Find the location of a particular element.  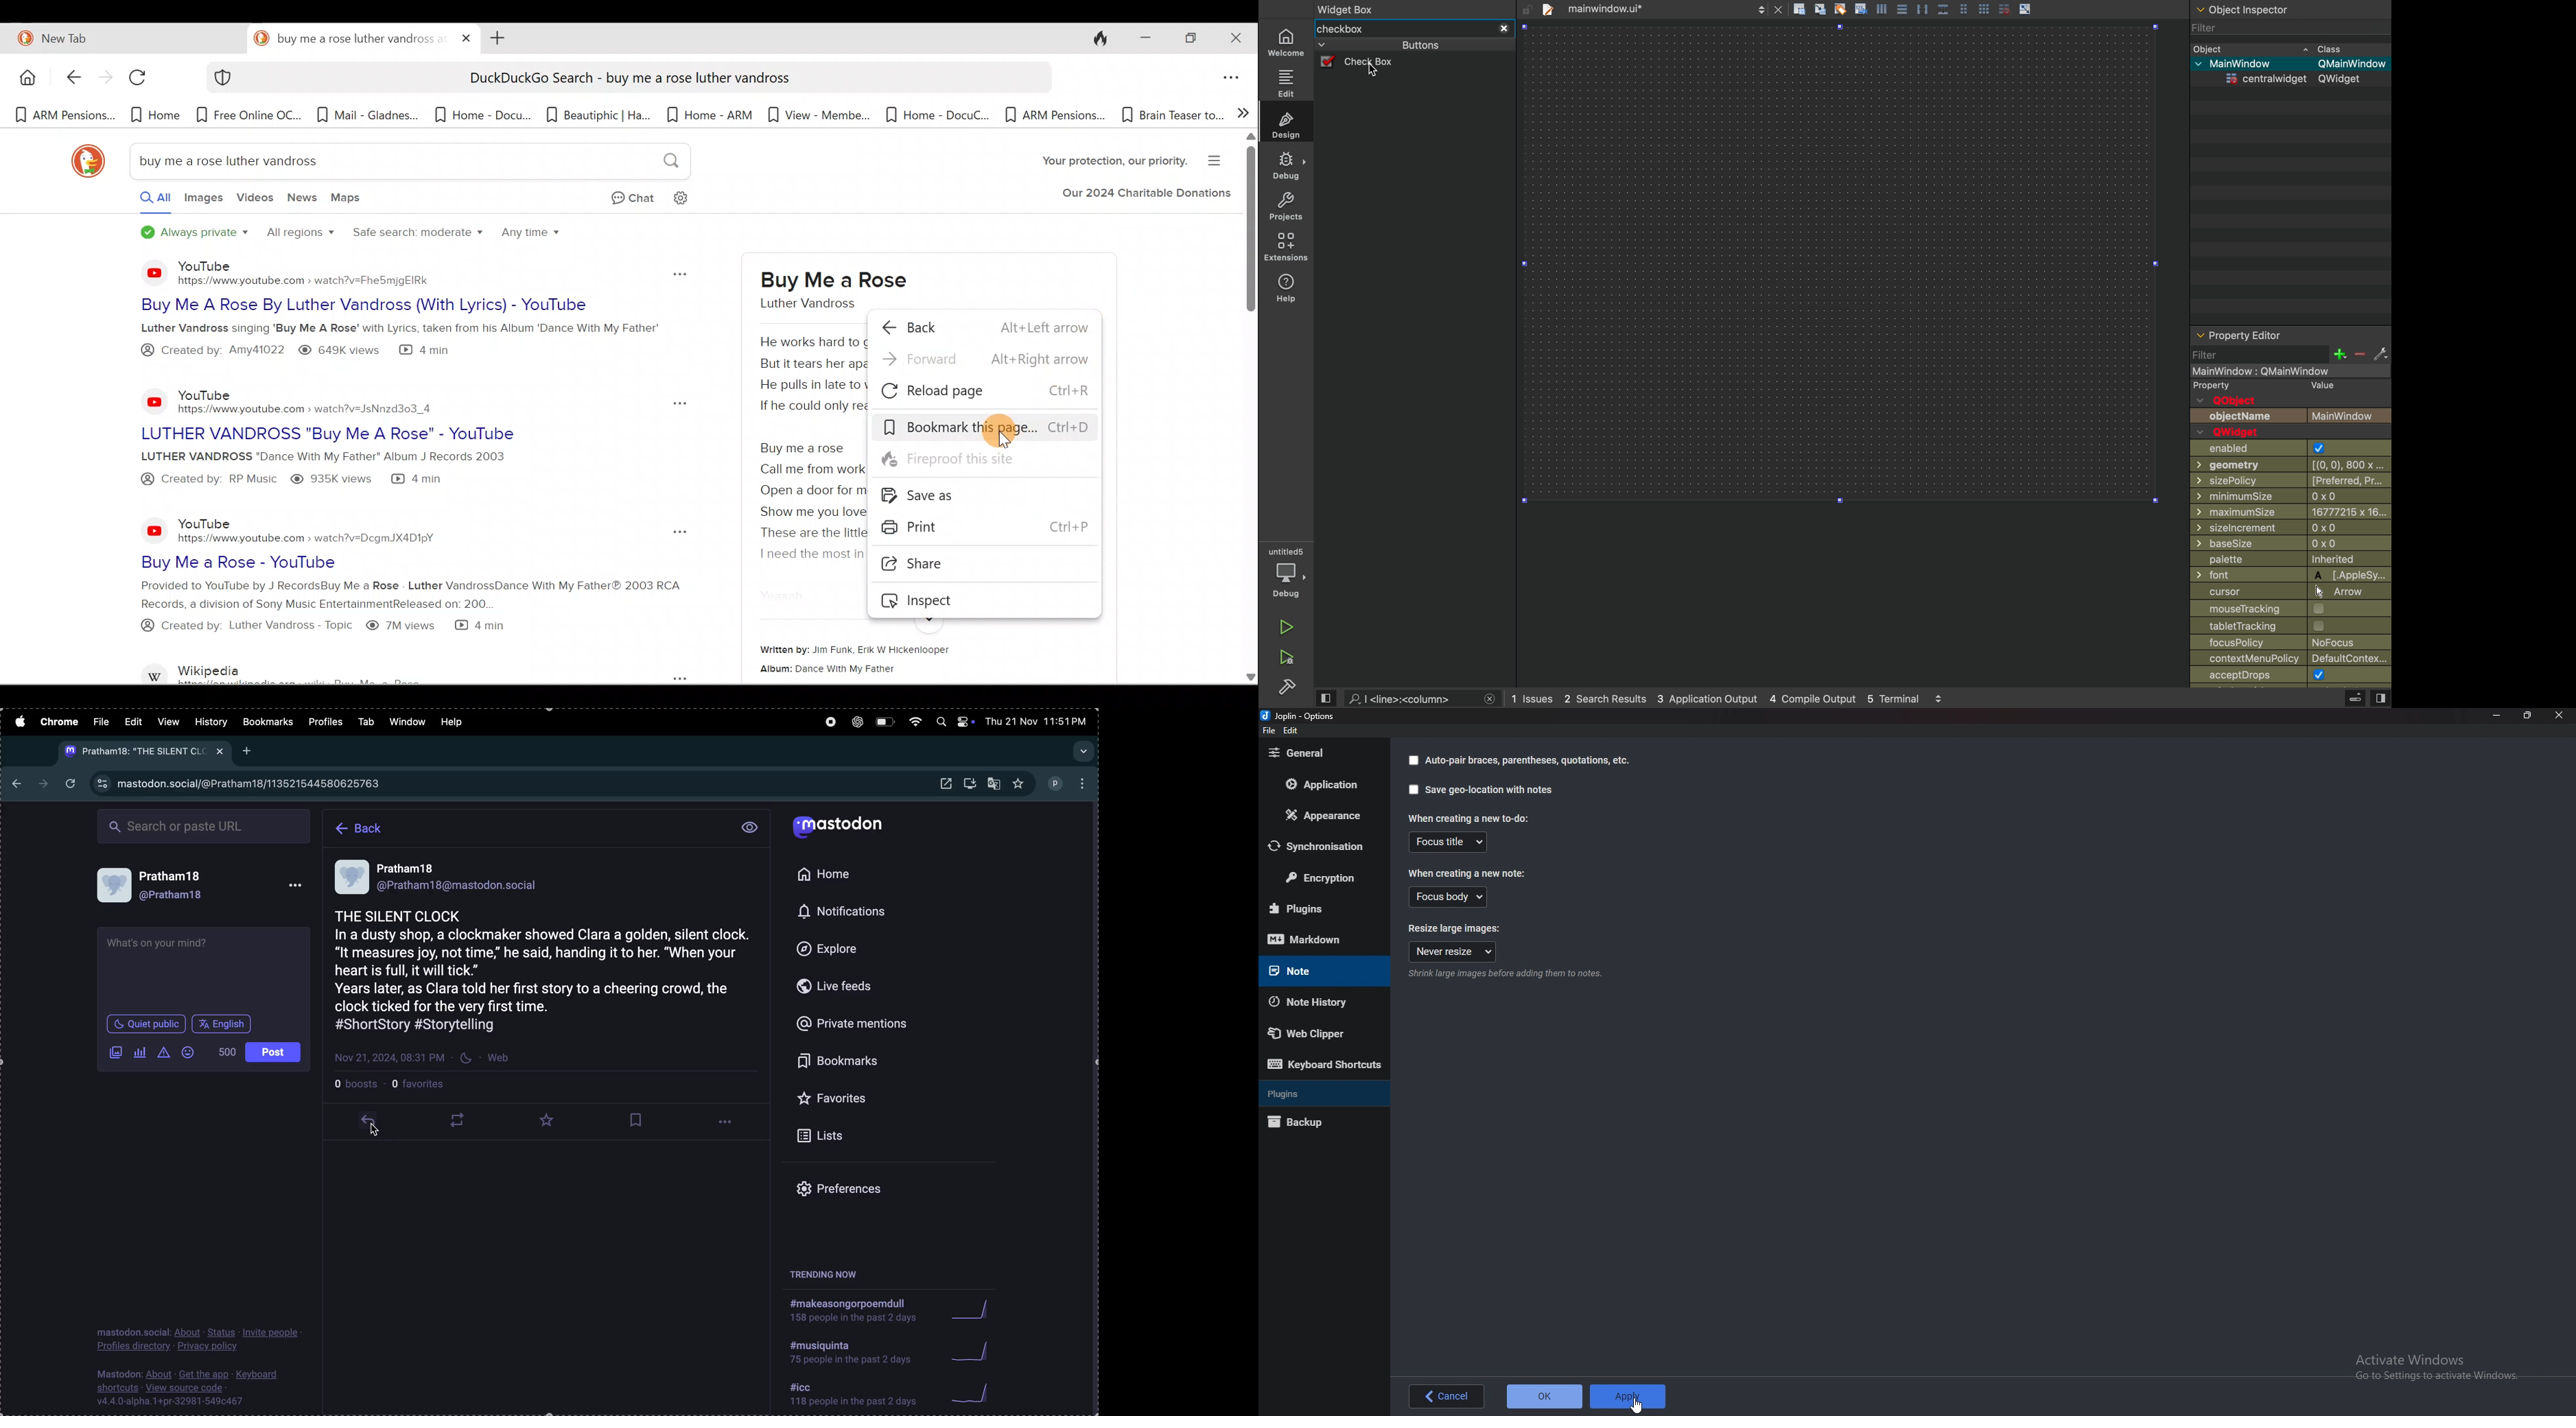

run is located at coordinates (1282, 627).